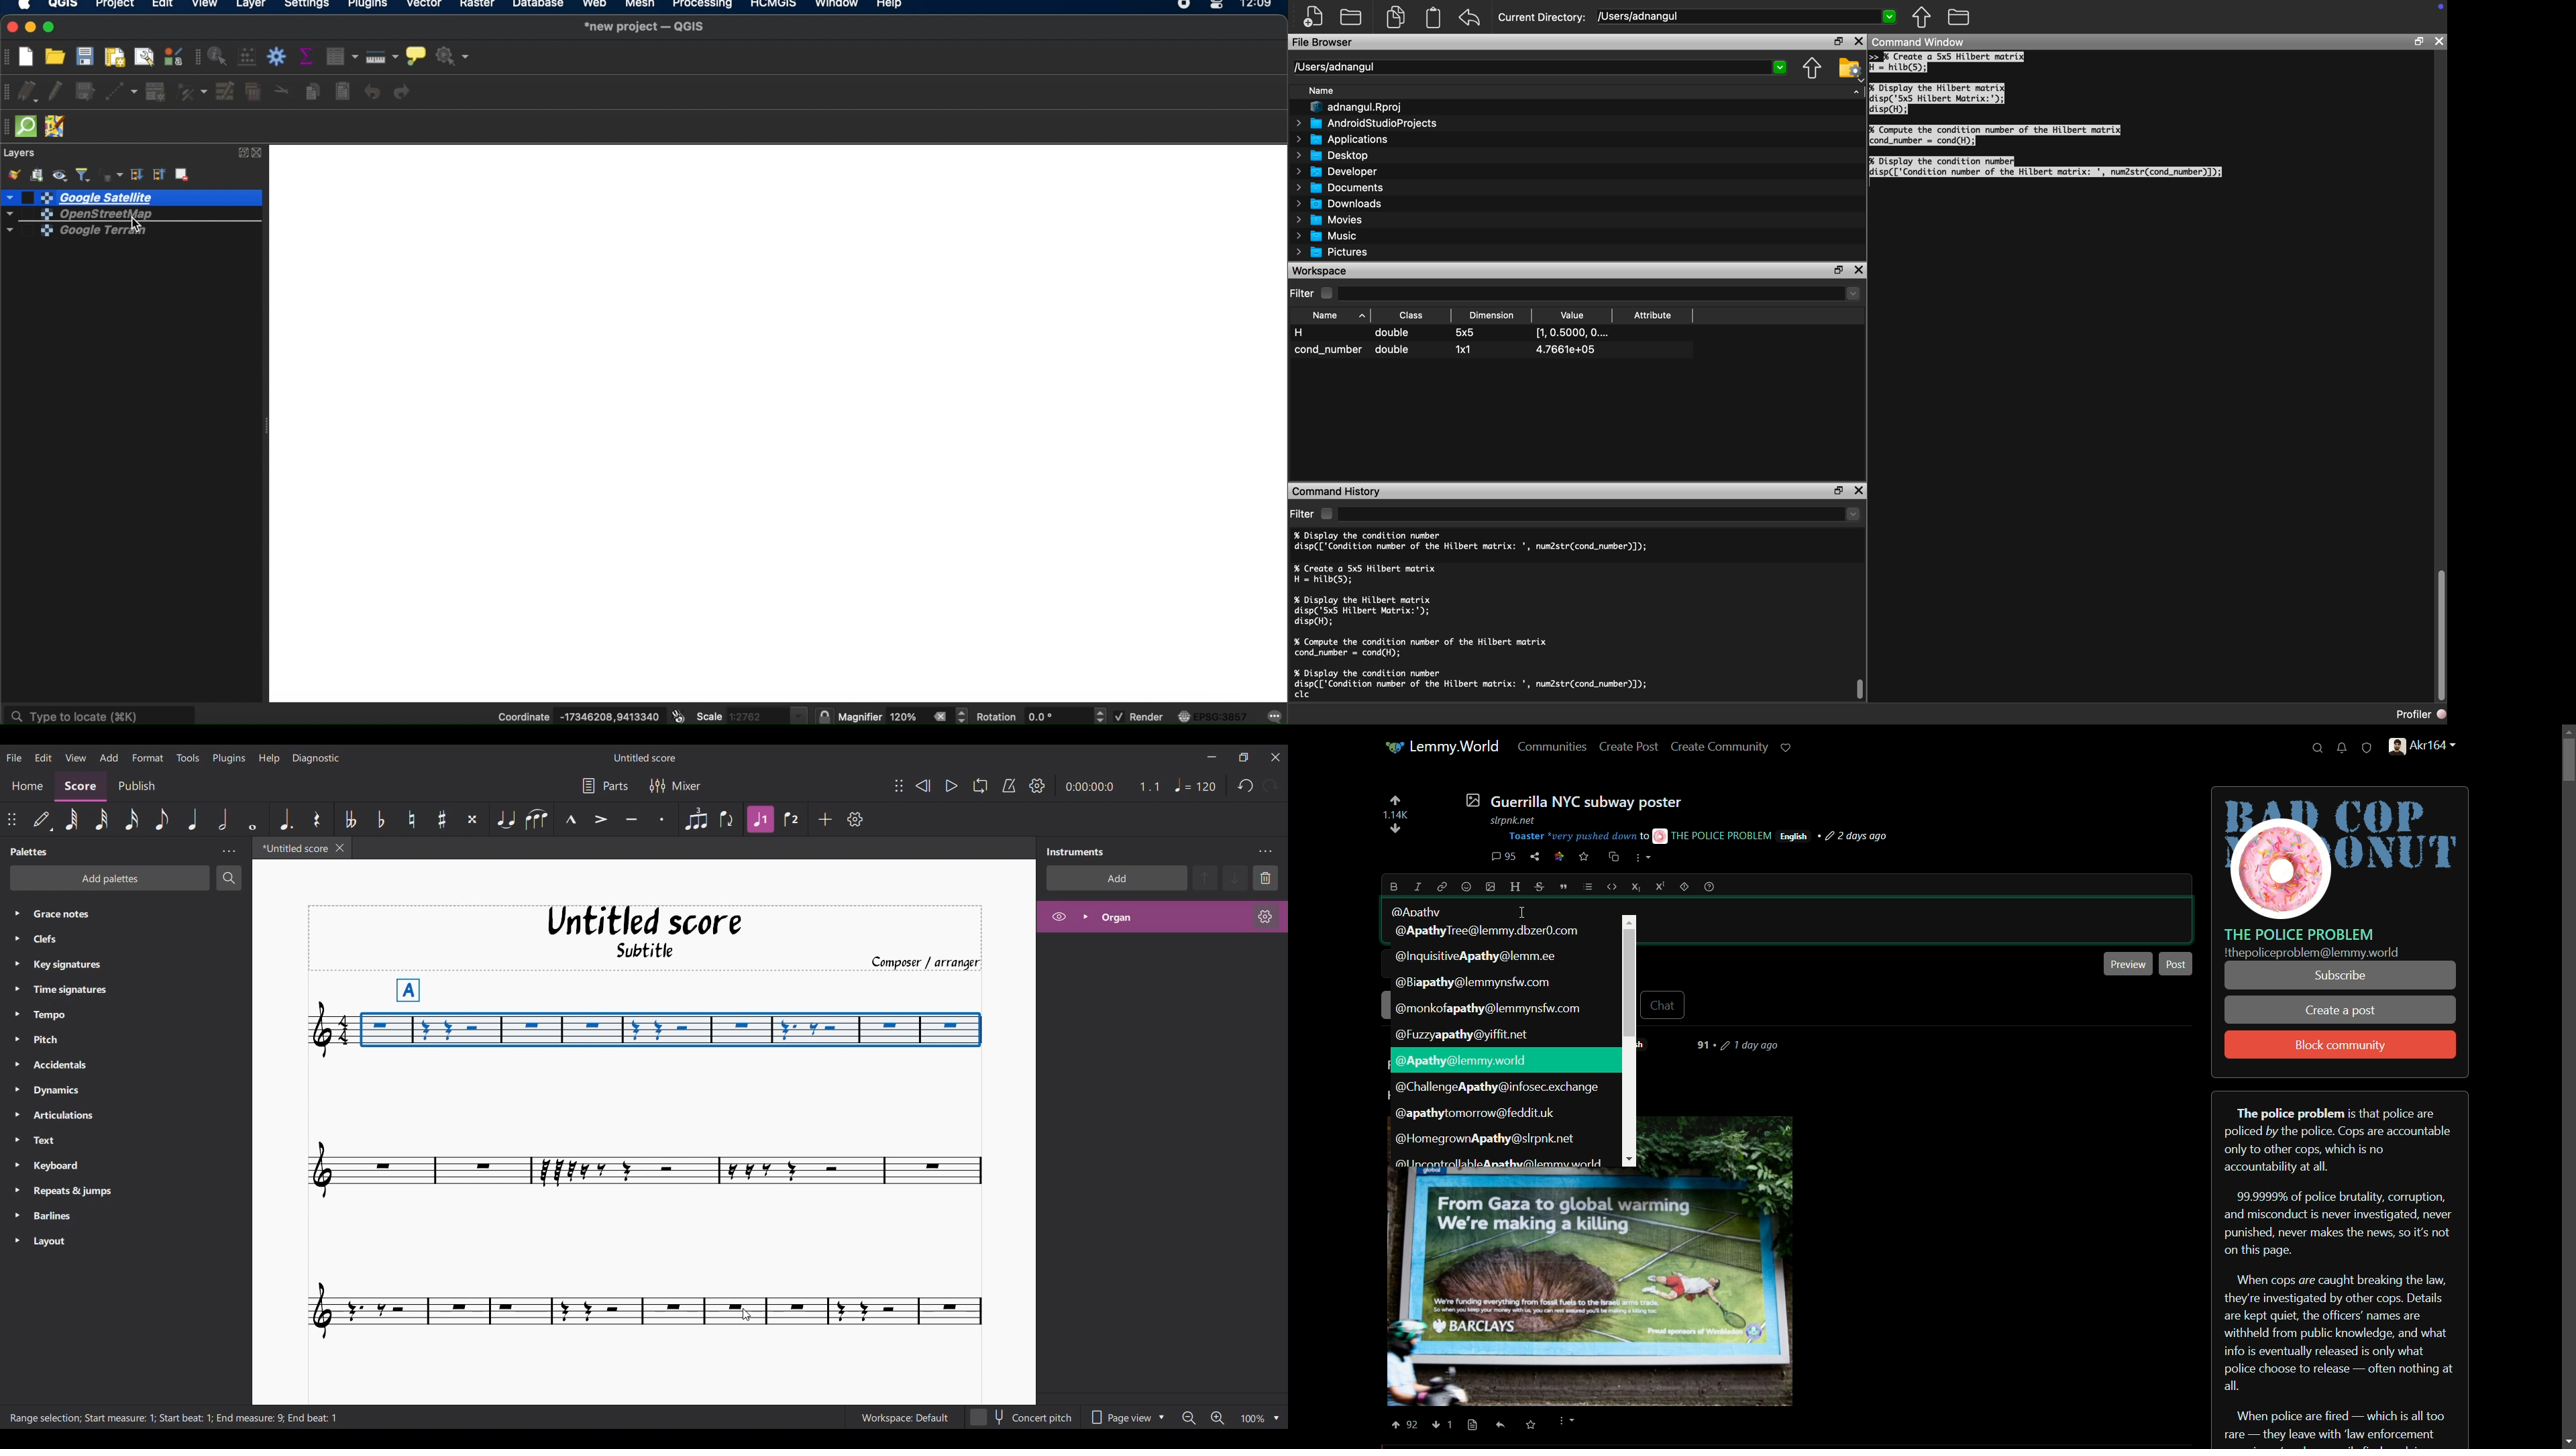 The height and width of the screenshot is (1456, 2576). Describe the element at coordinates (1395, 830) in the screenshot. I see `diwnvote` at that location.